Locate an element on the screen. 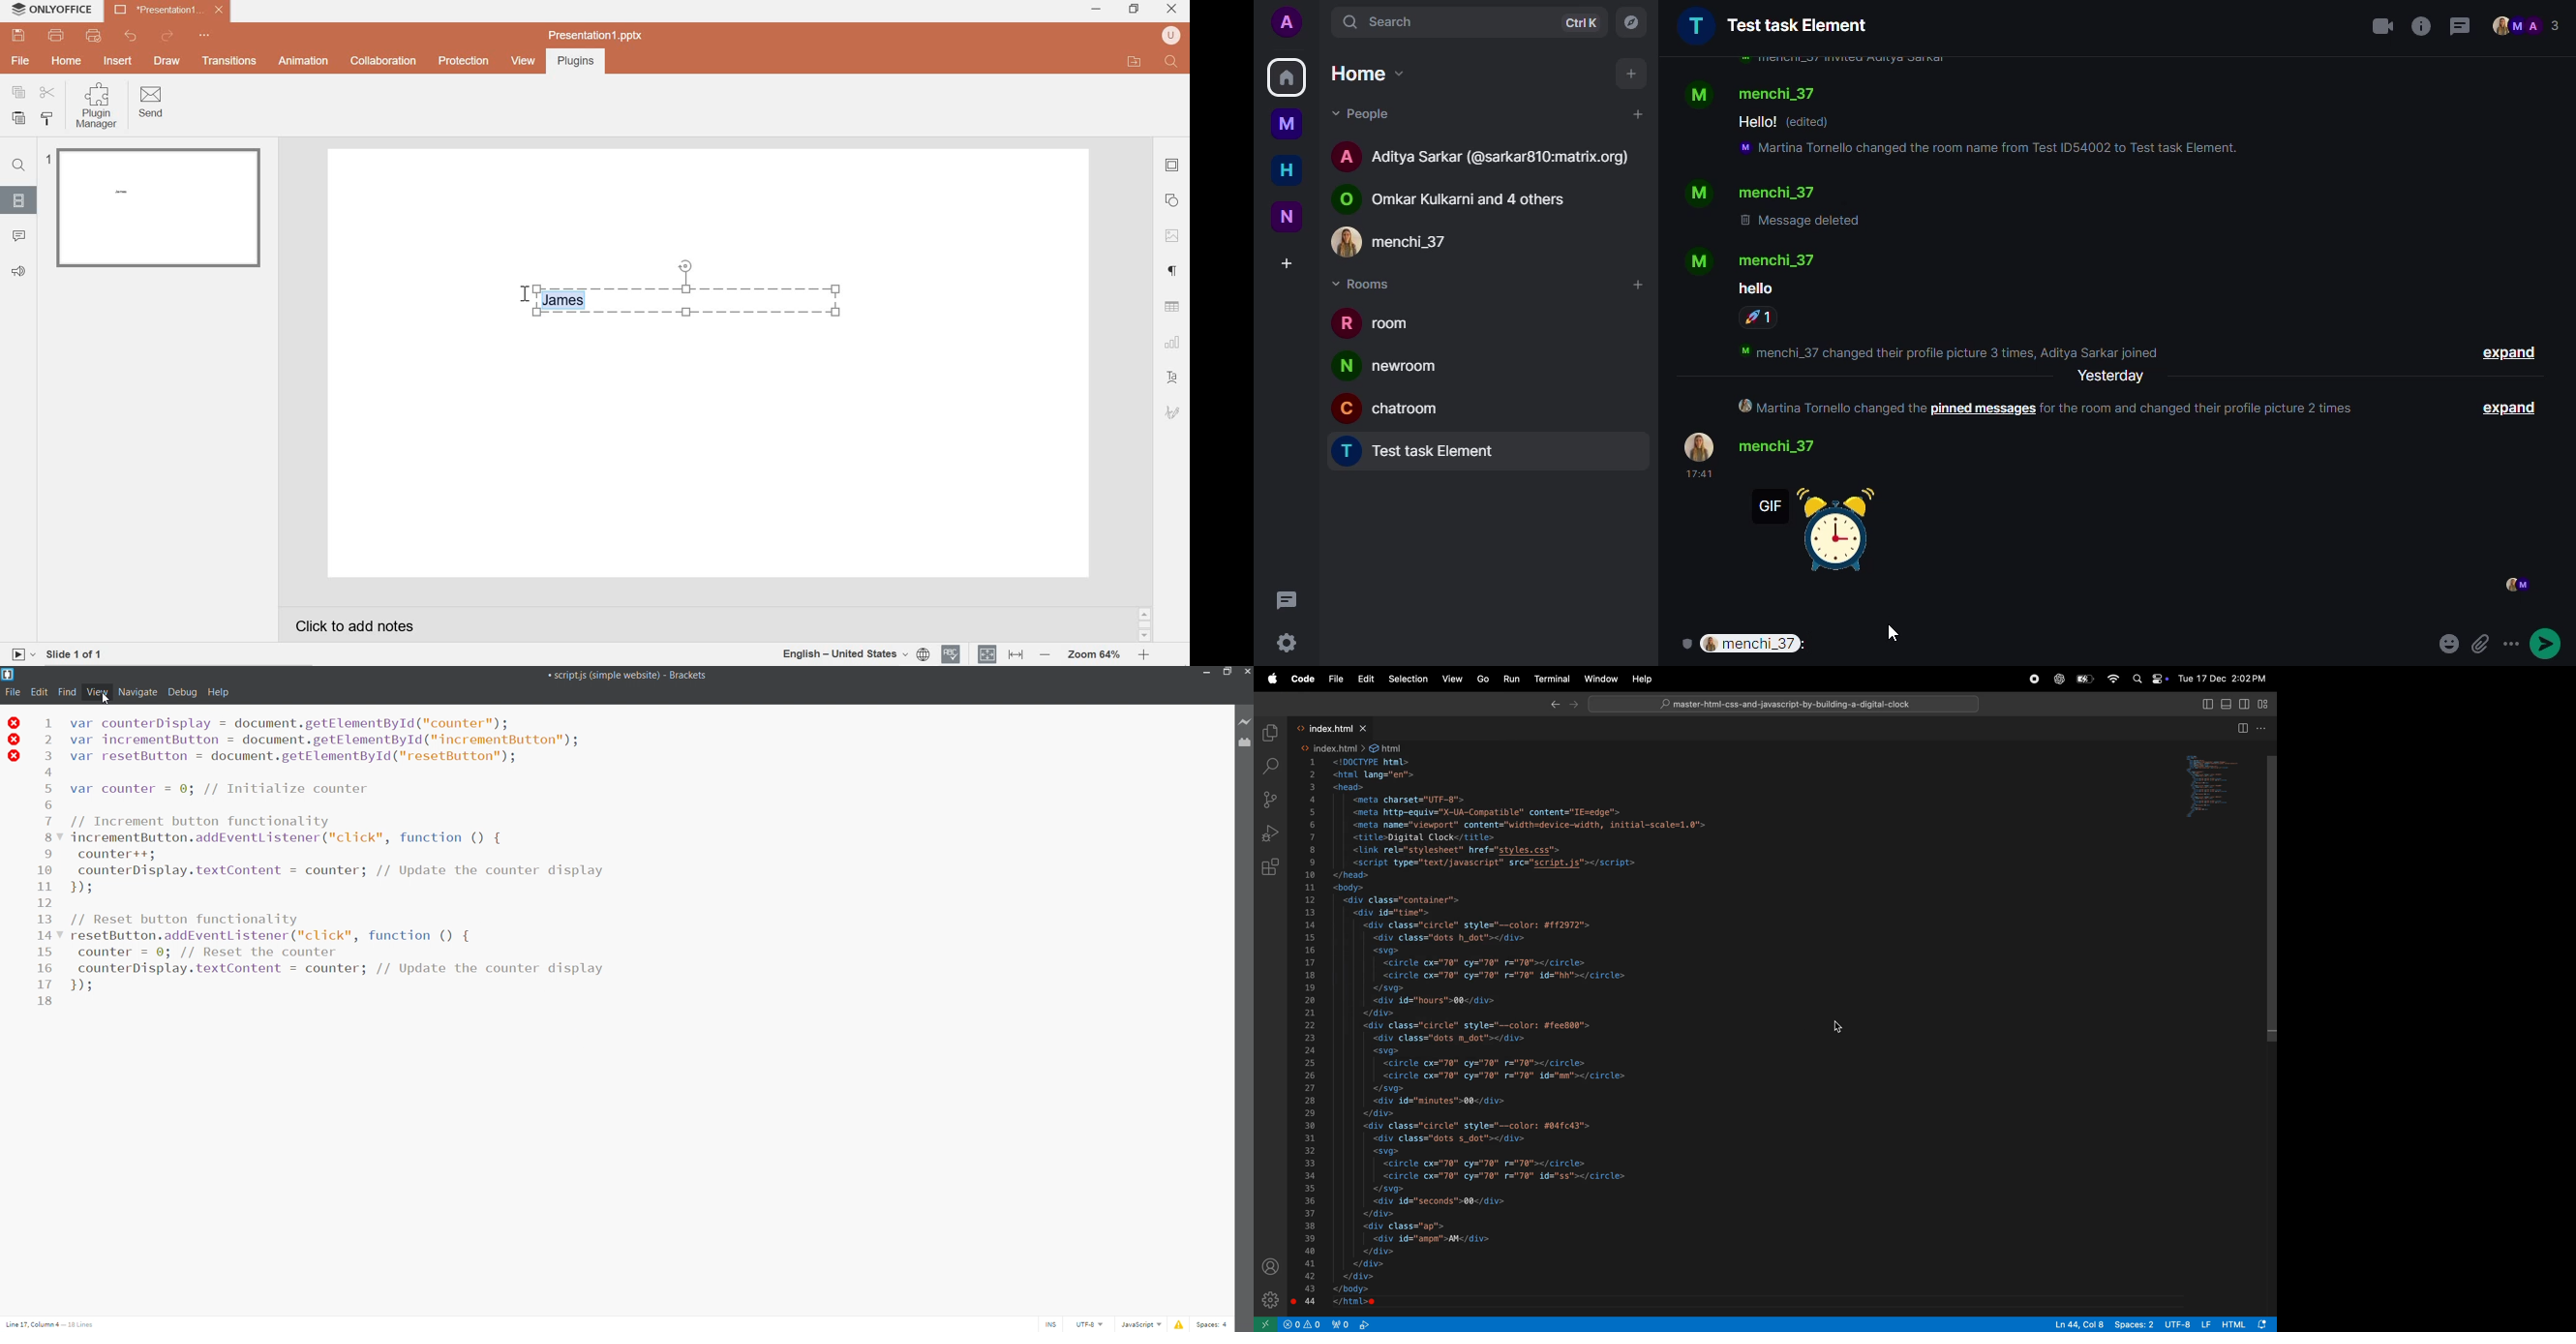 The image size is (2576, 1344). for the room and changed their profile picture is located at coordinates (2206, 408).